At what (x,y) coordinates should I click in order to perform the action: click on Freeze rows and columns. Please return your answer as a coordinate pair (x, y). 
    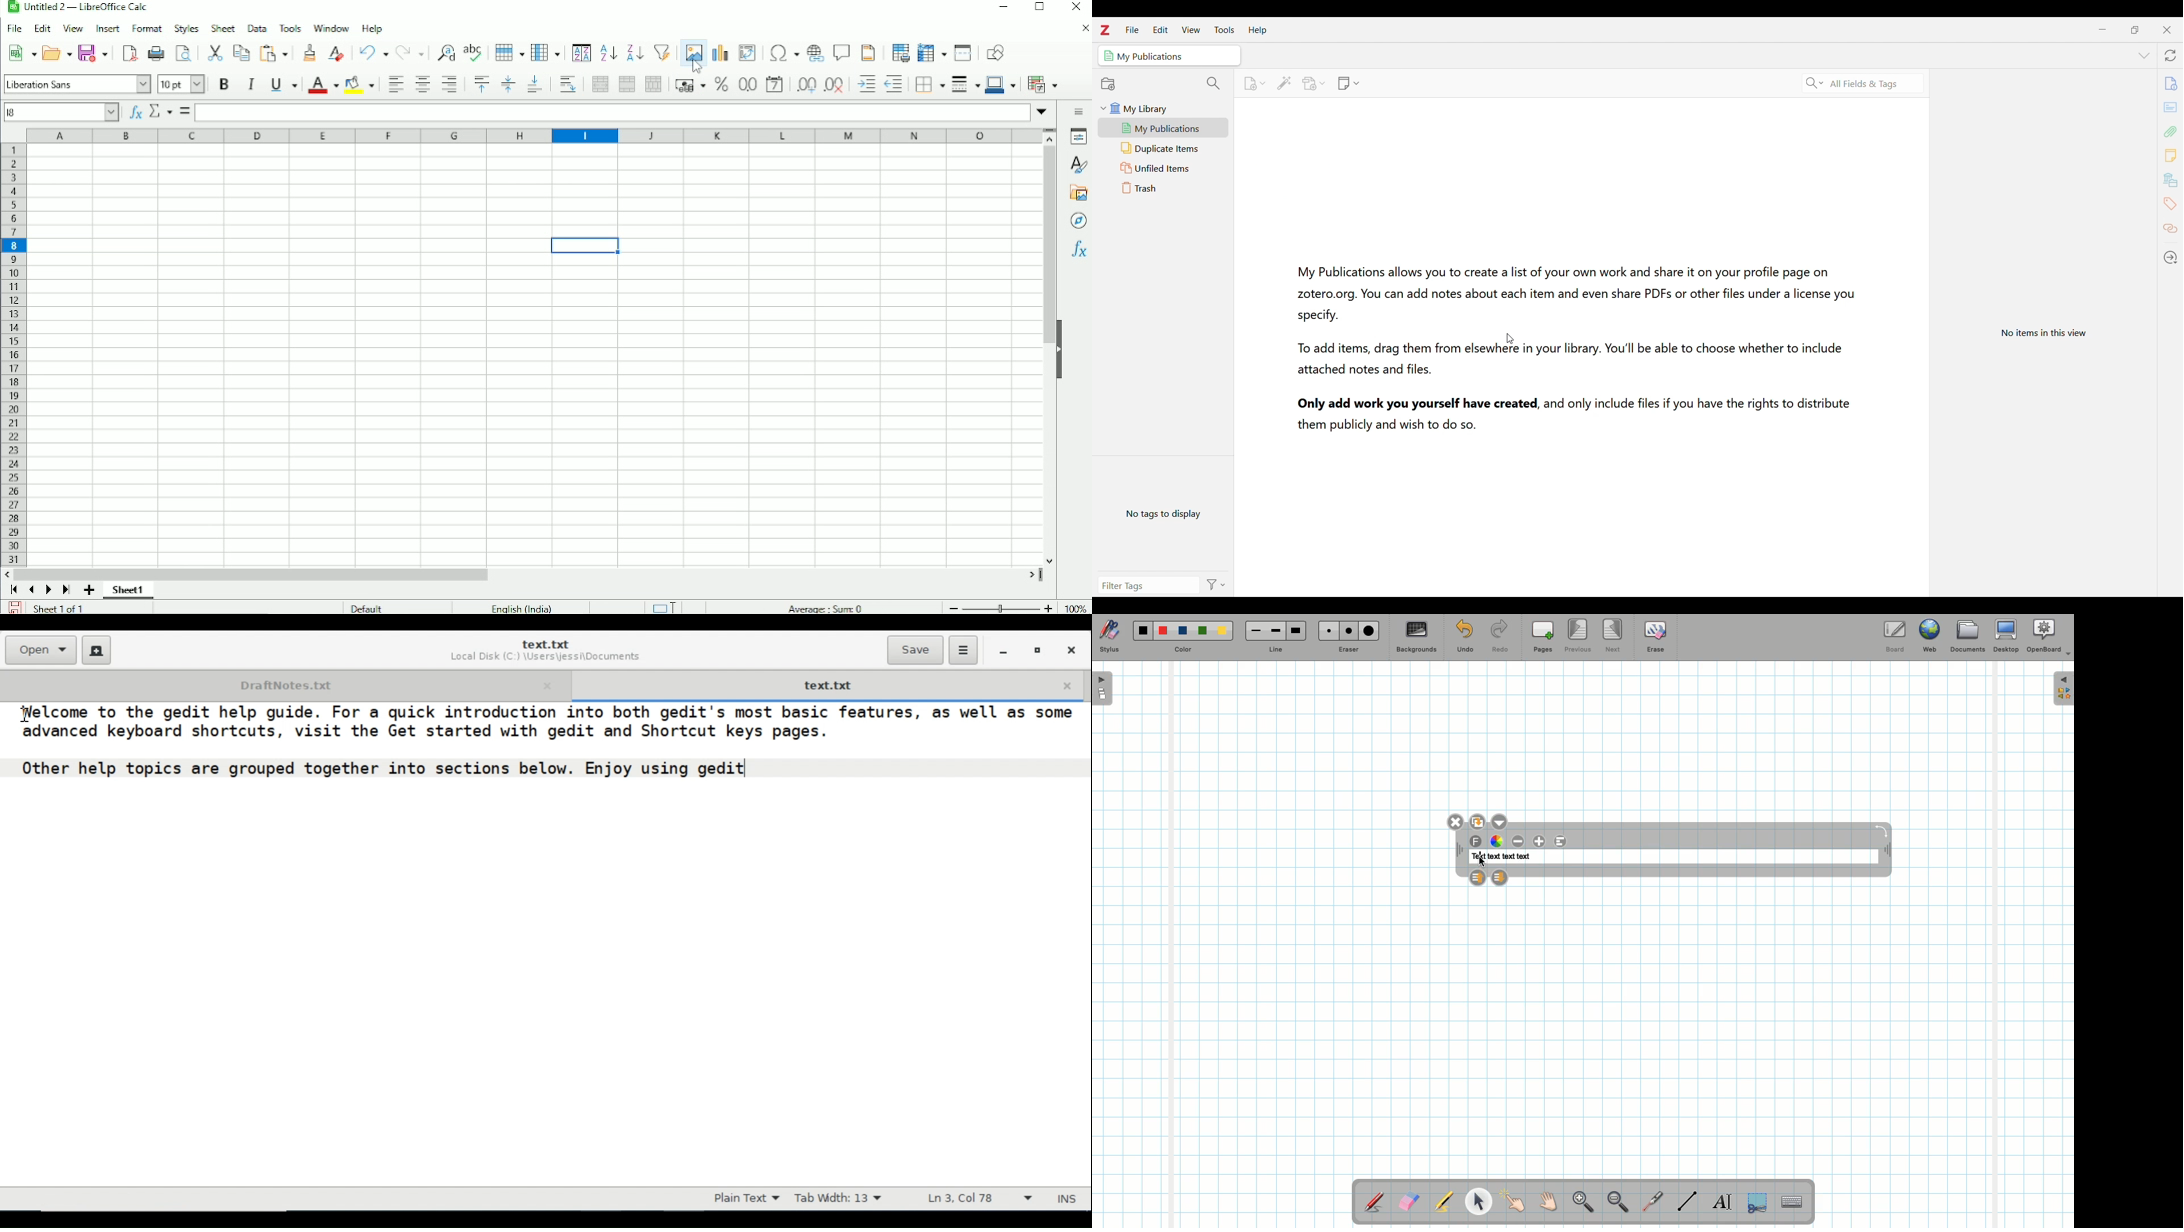
    Looking at the image, I should click on (931, 52).